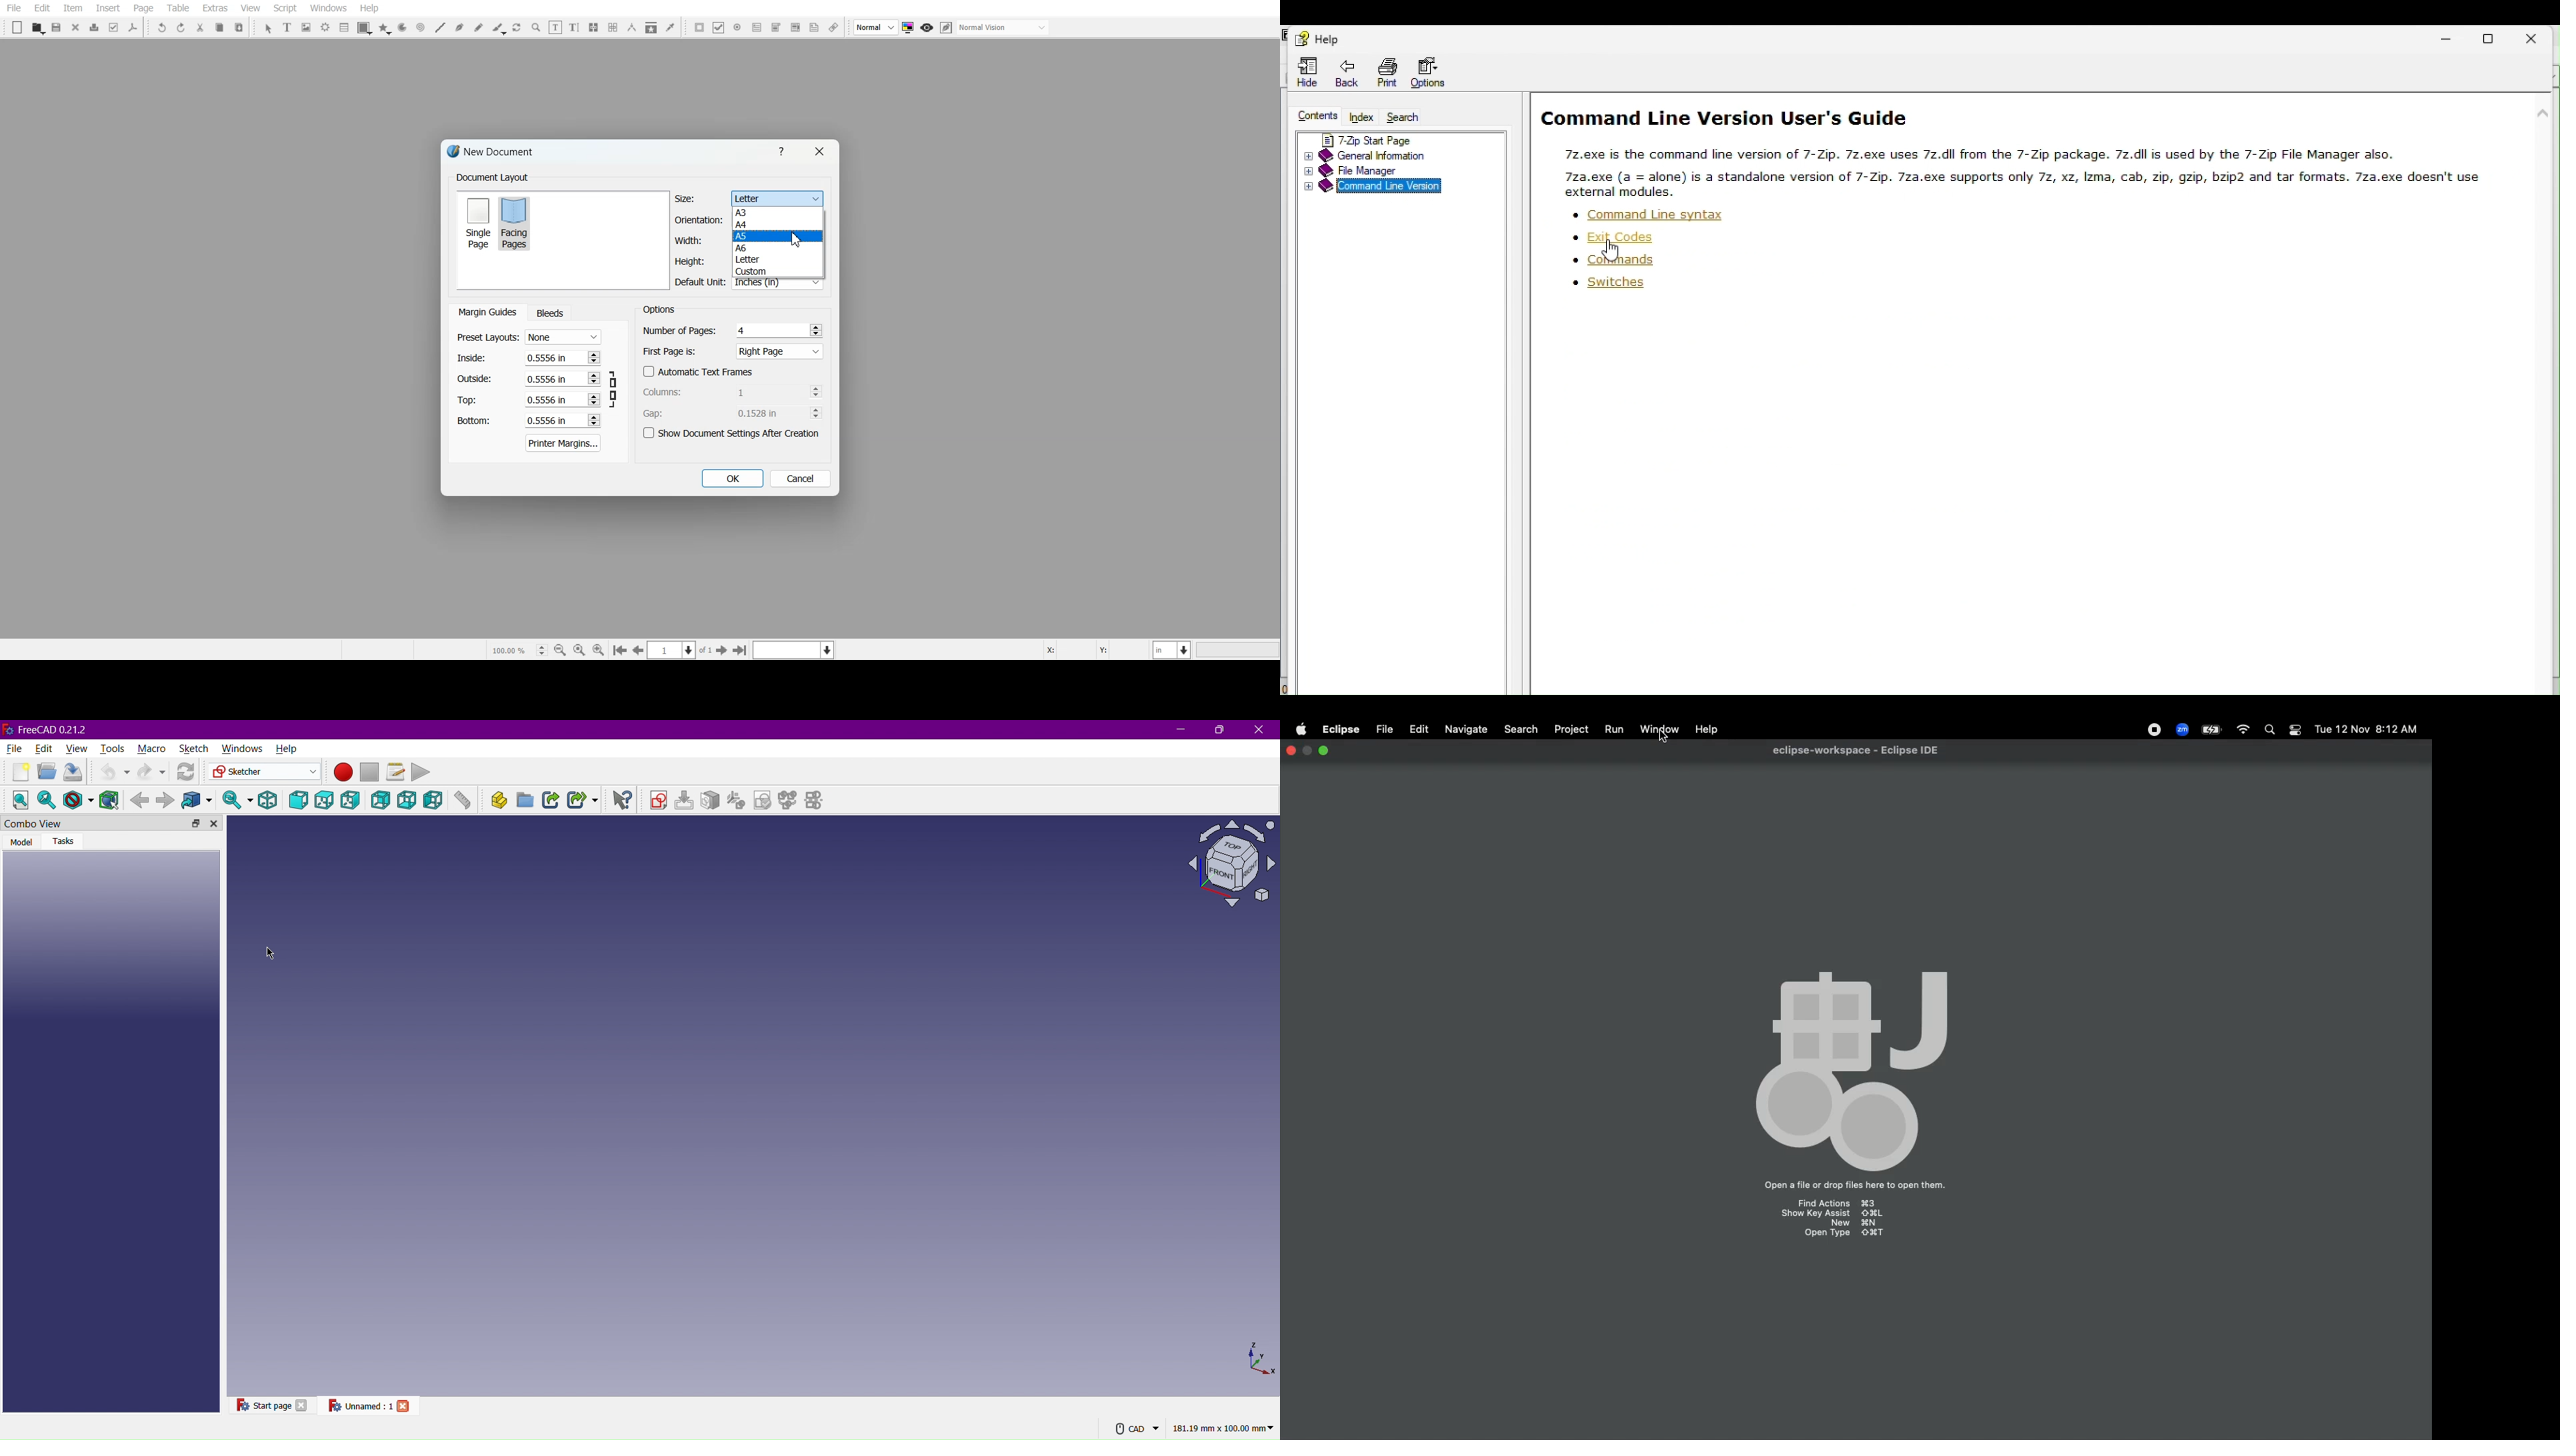 This screenshot has height=1456, width=2576. Describe the element at coordinates (1004, 28) in the screenshot. I see `Select visual appearance of the display` at that location.